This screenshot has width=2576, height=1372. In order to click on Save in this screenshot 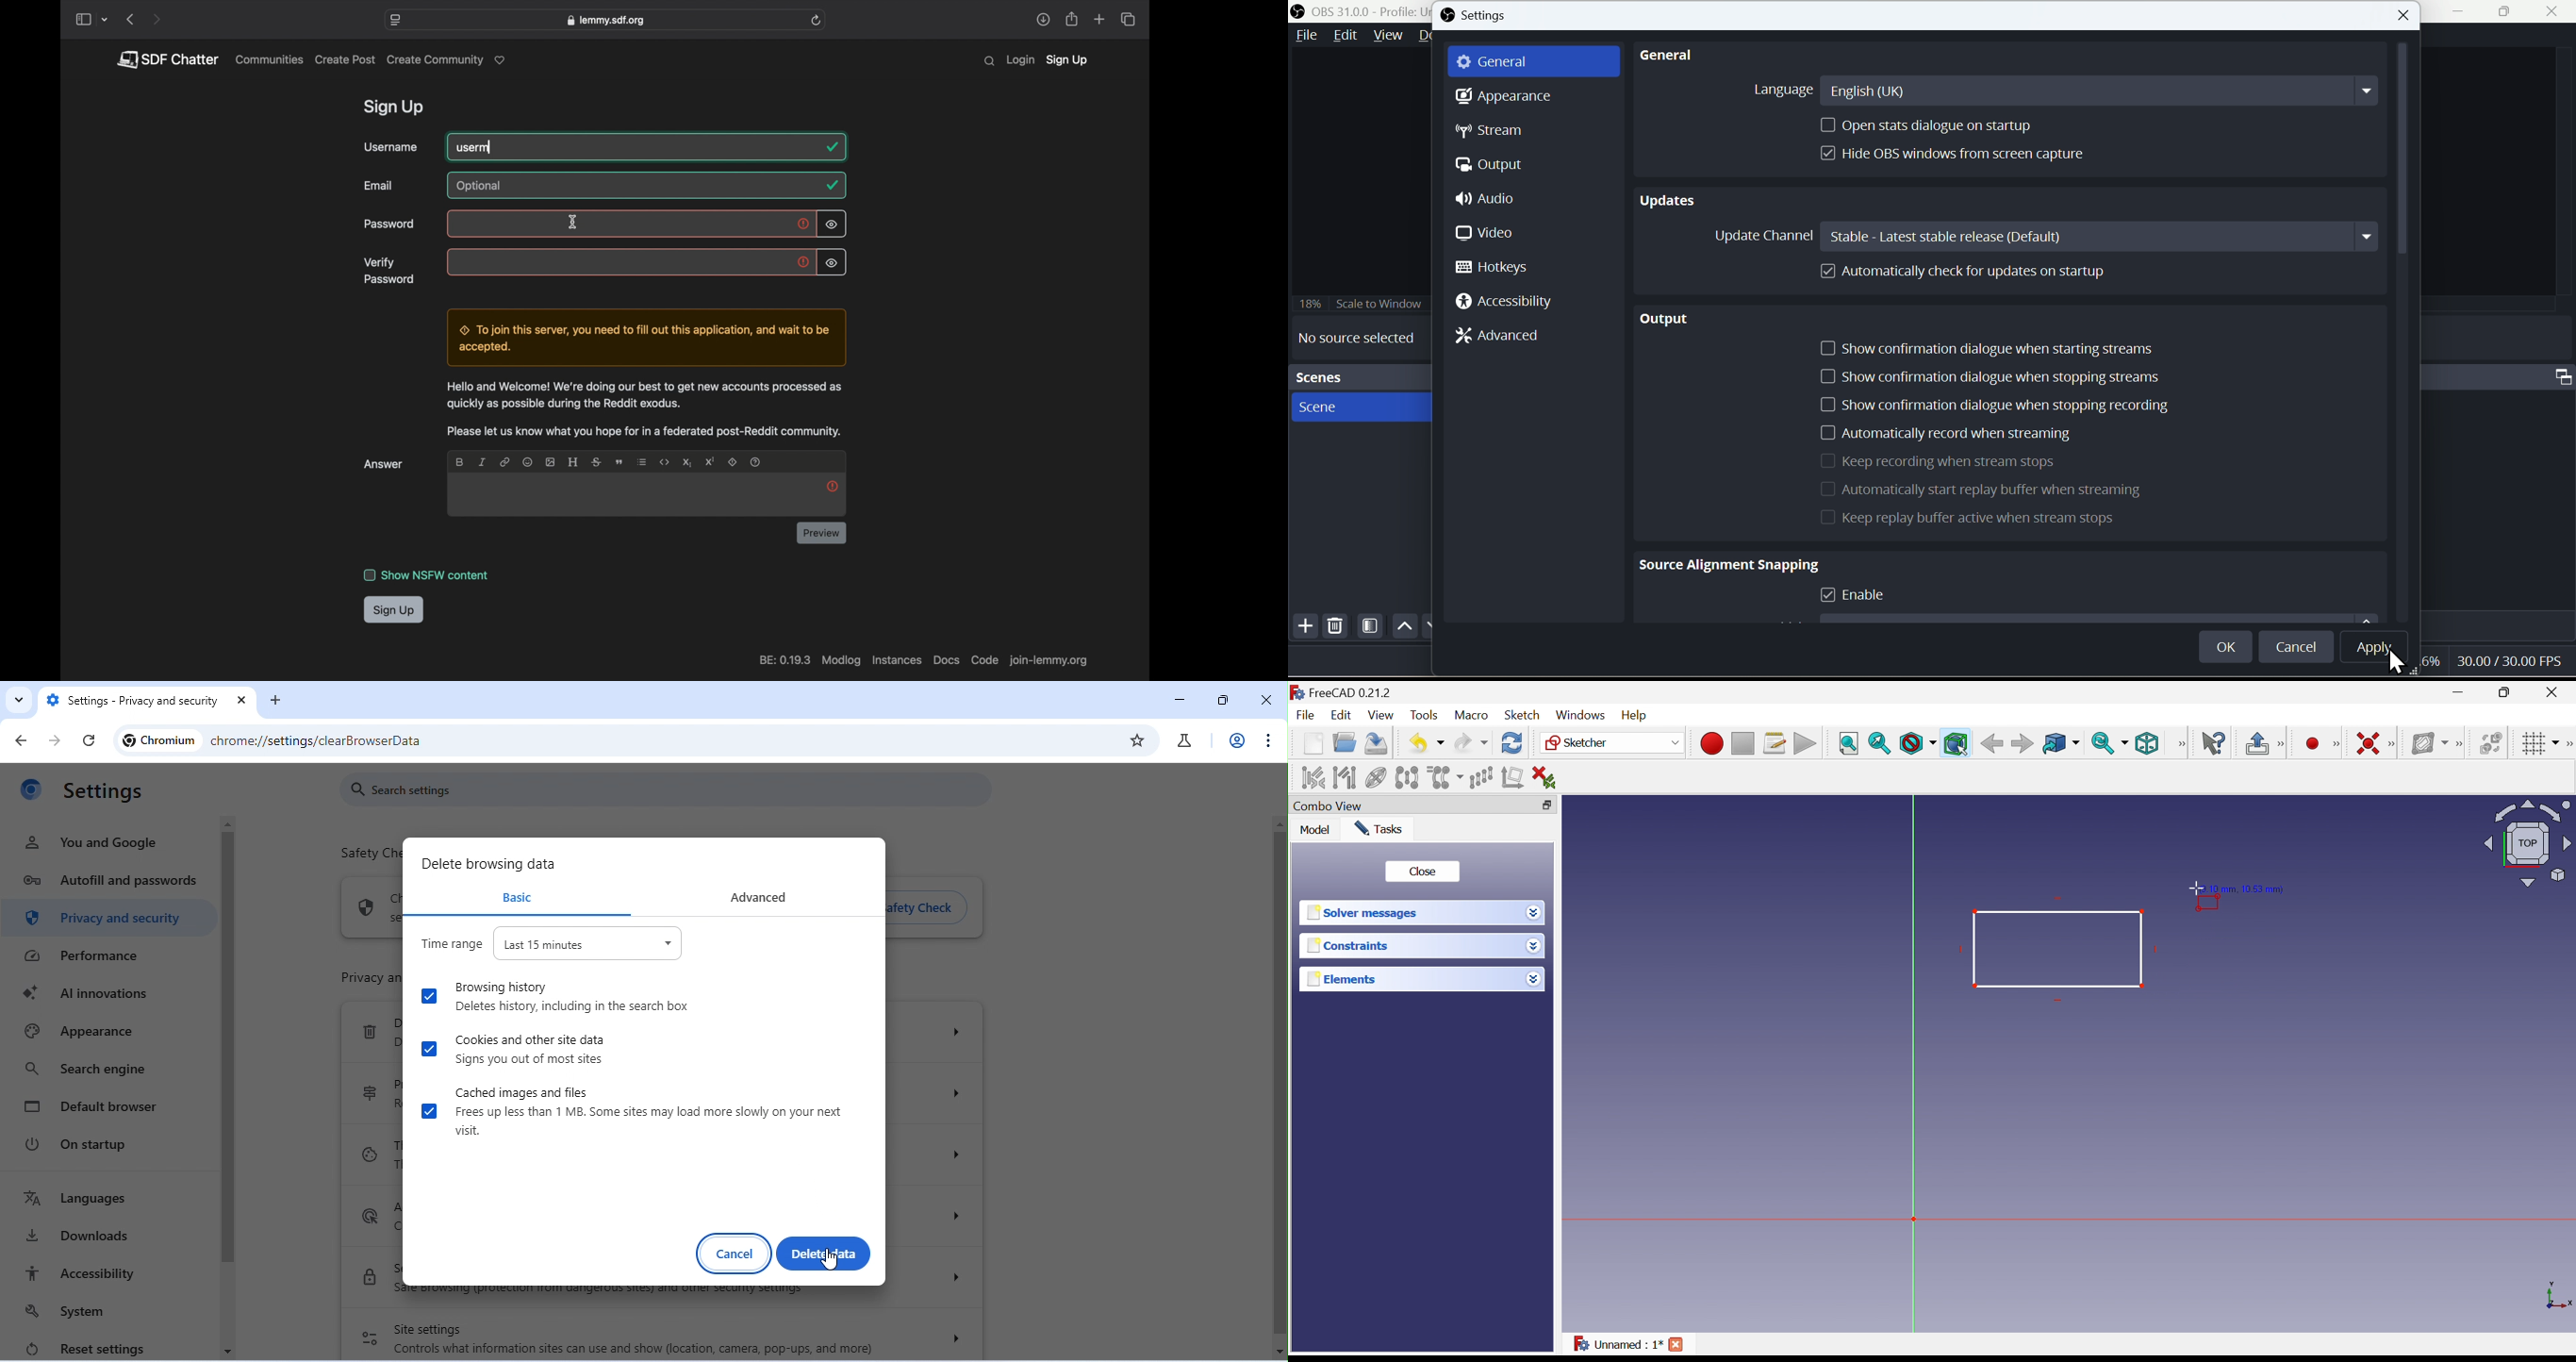, I will do `click(1377, 744)`.